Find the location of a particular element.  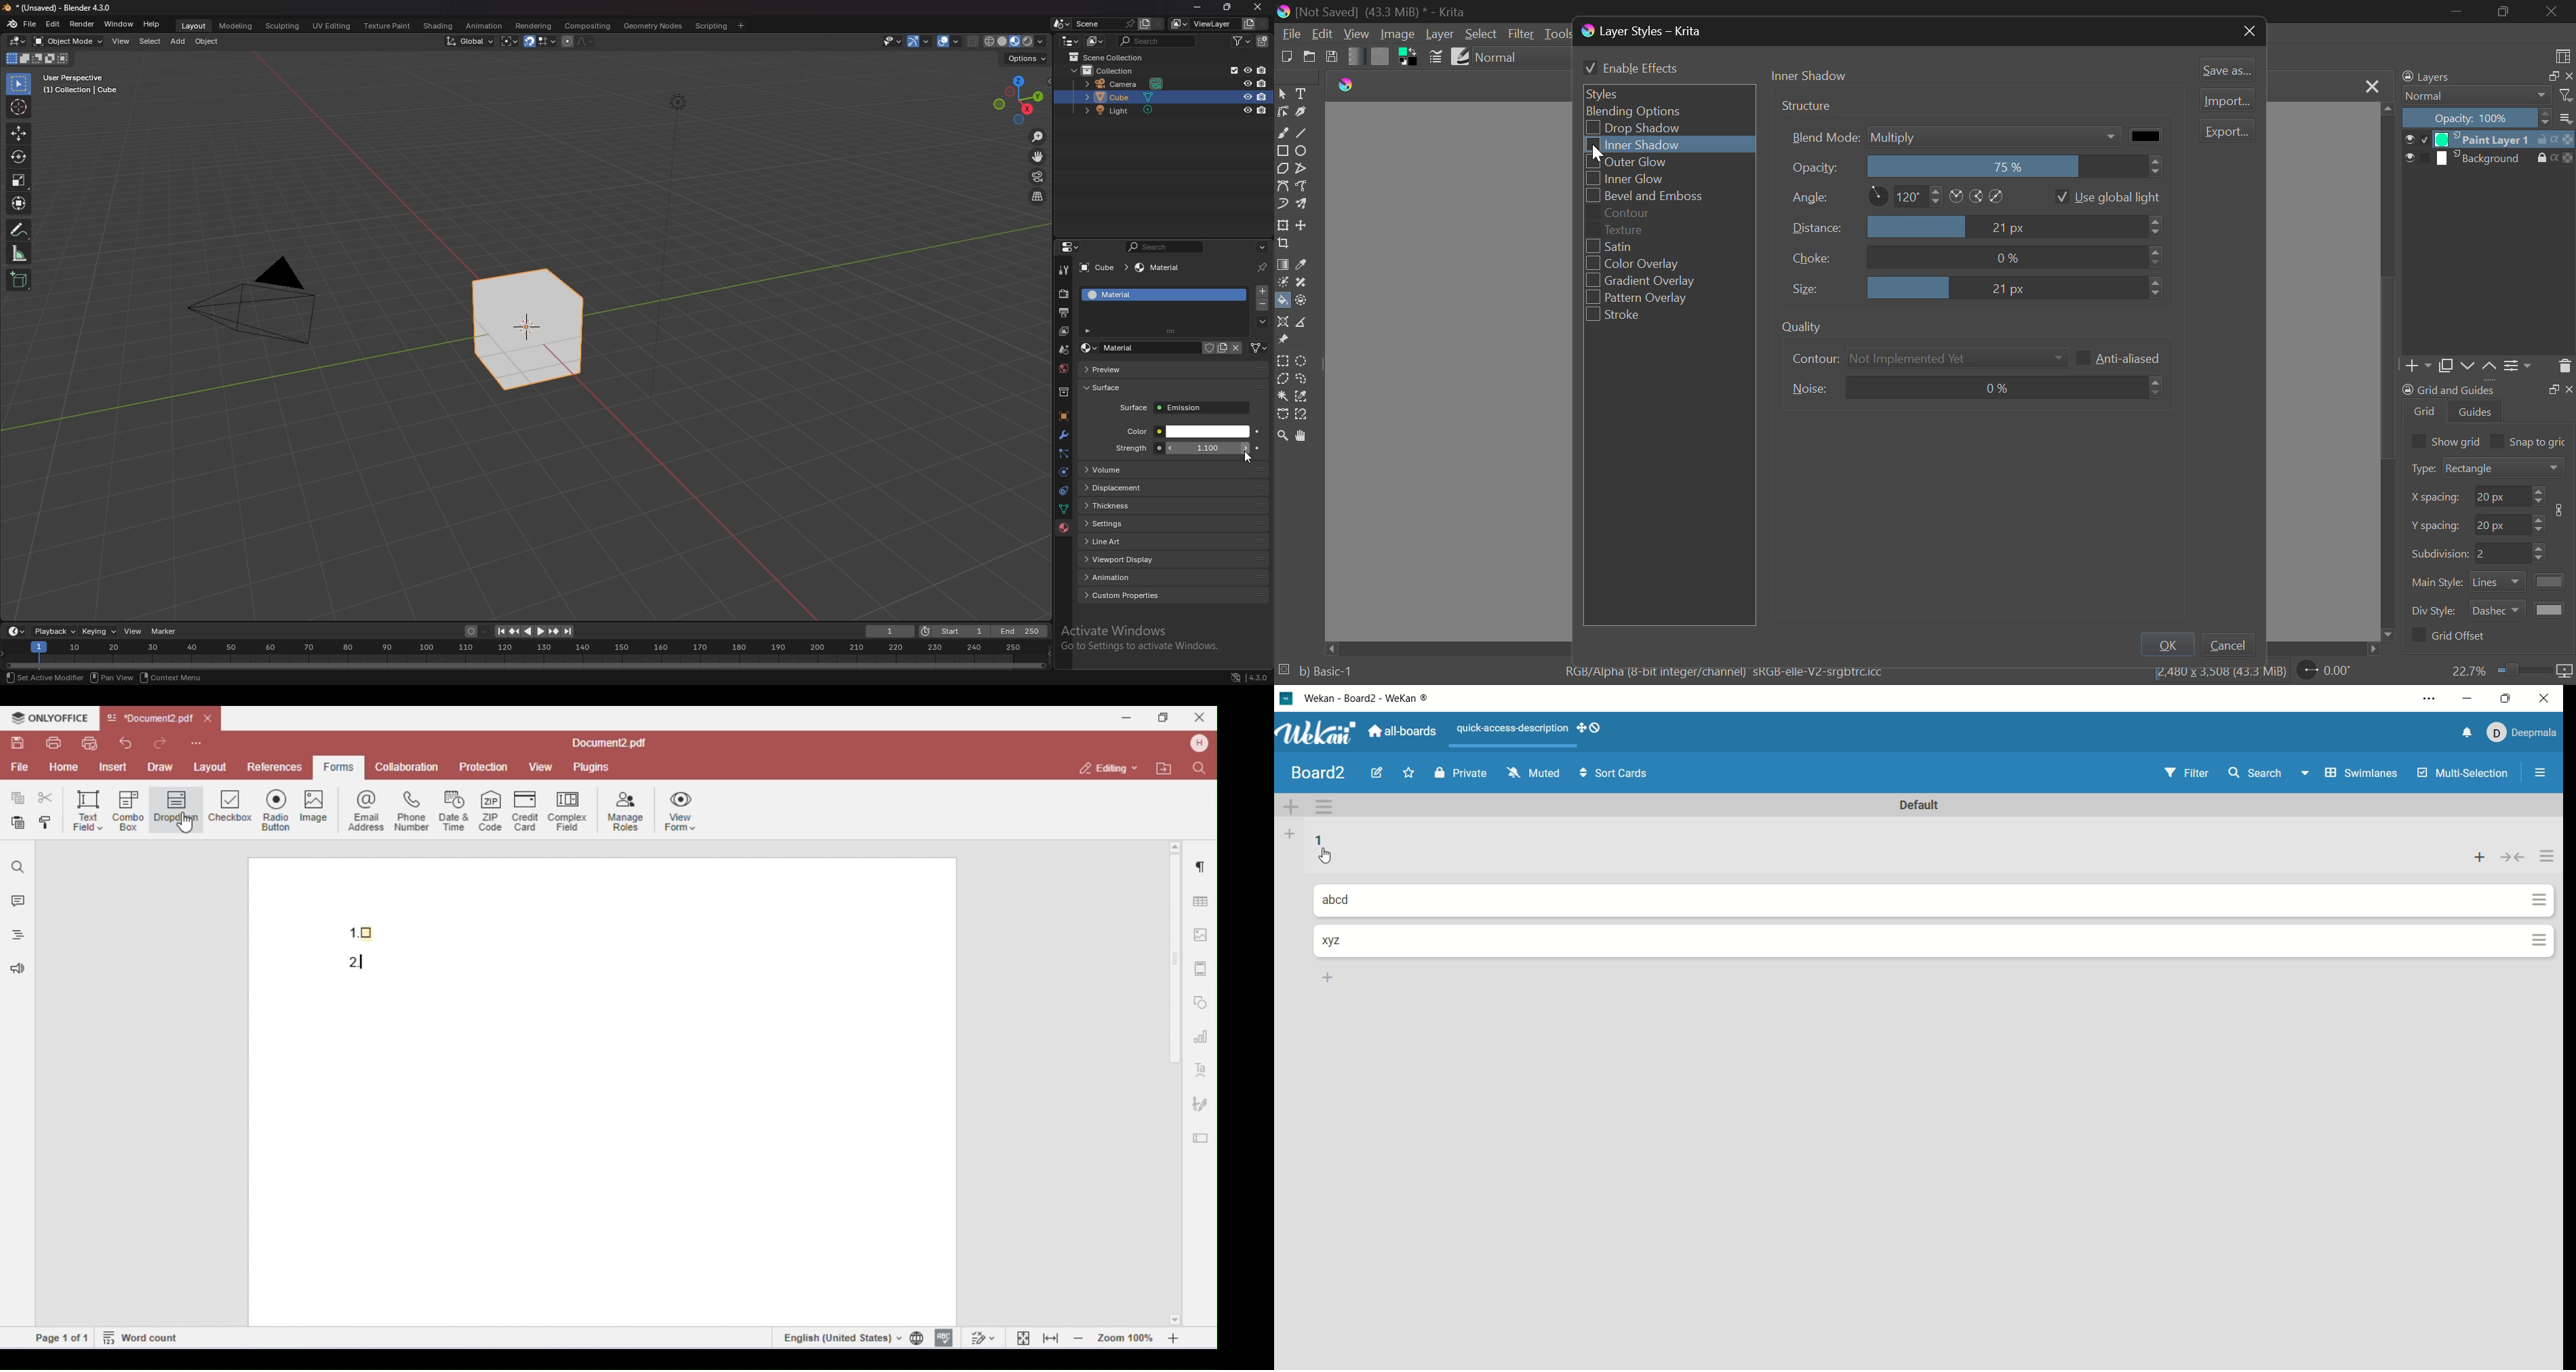

remove material is located at coordinates (1264, 306).